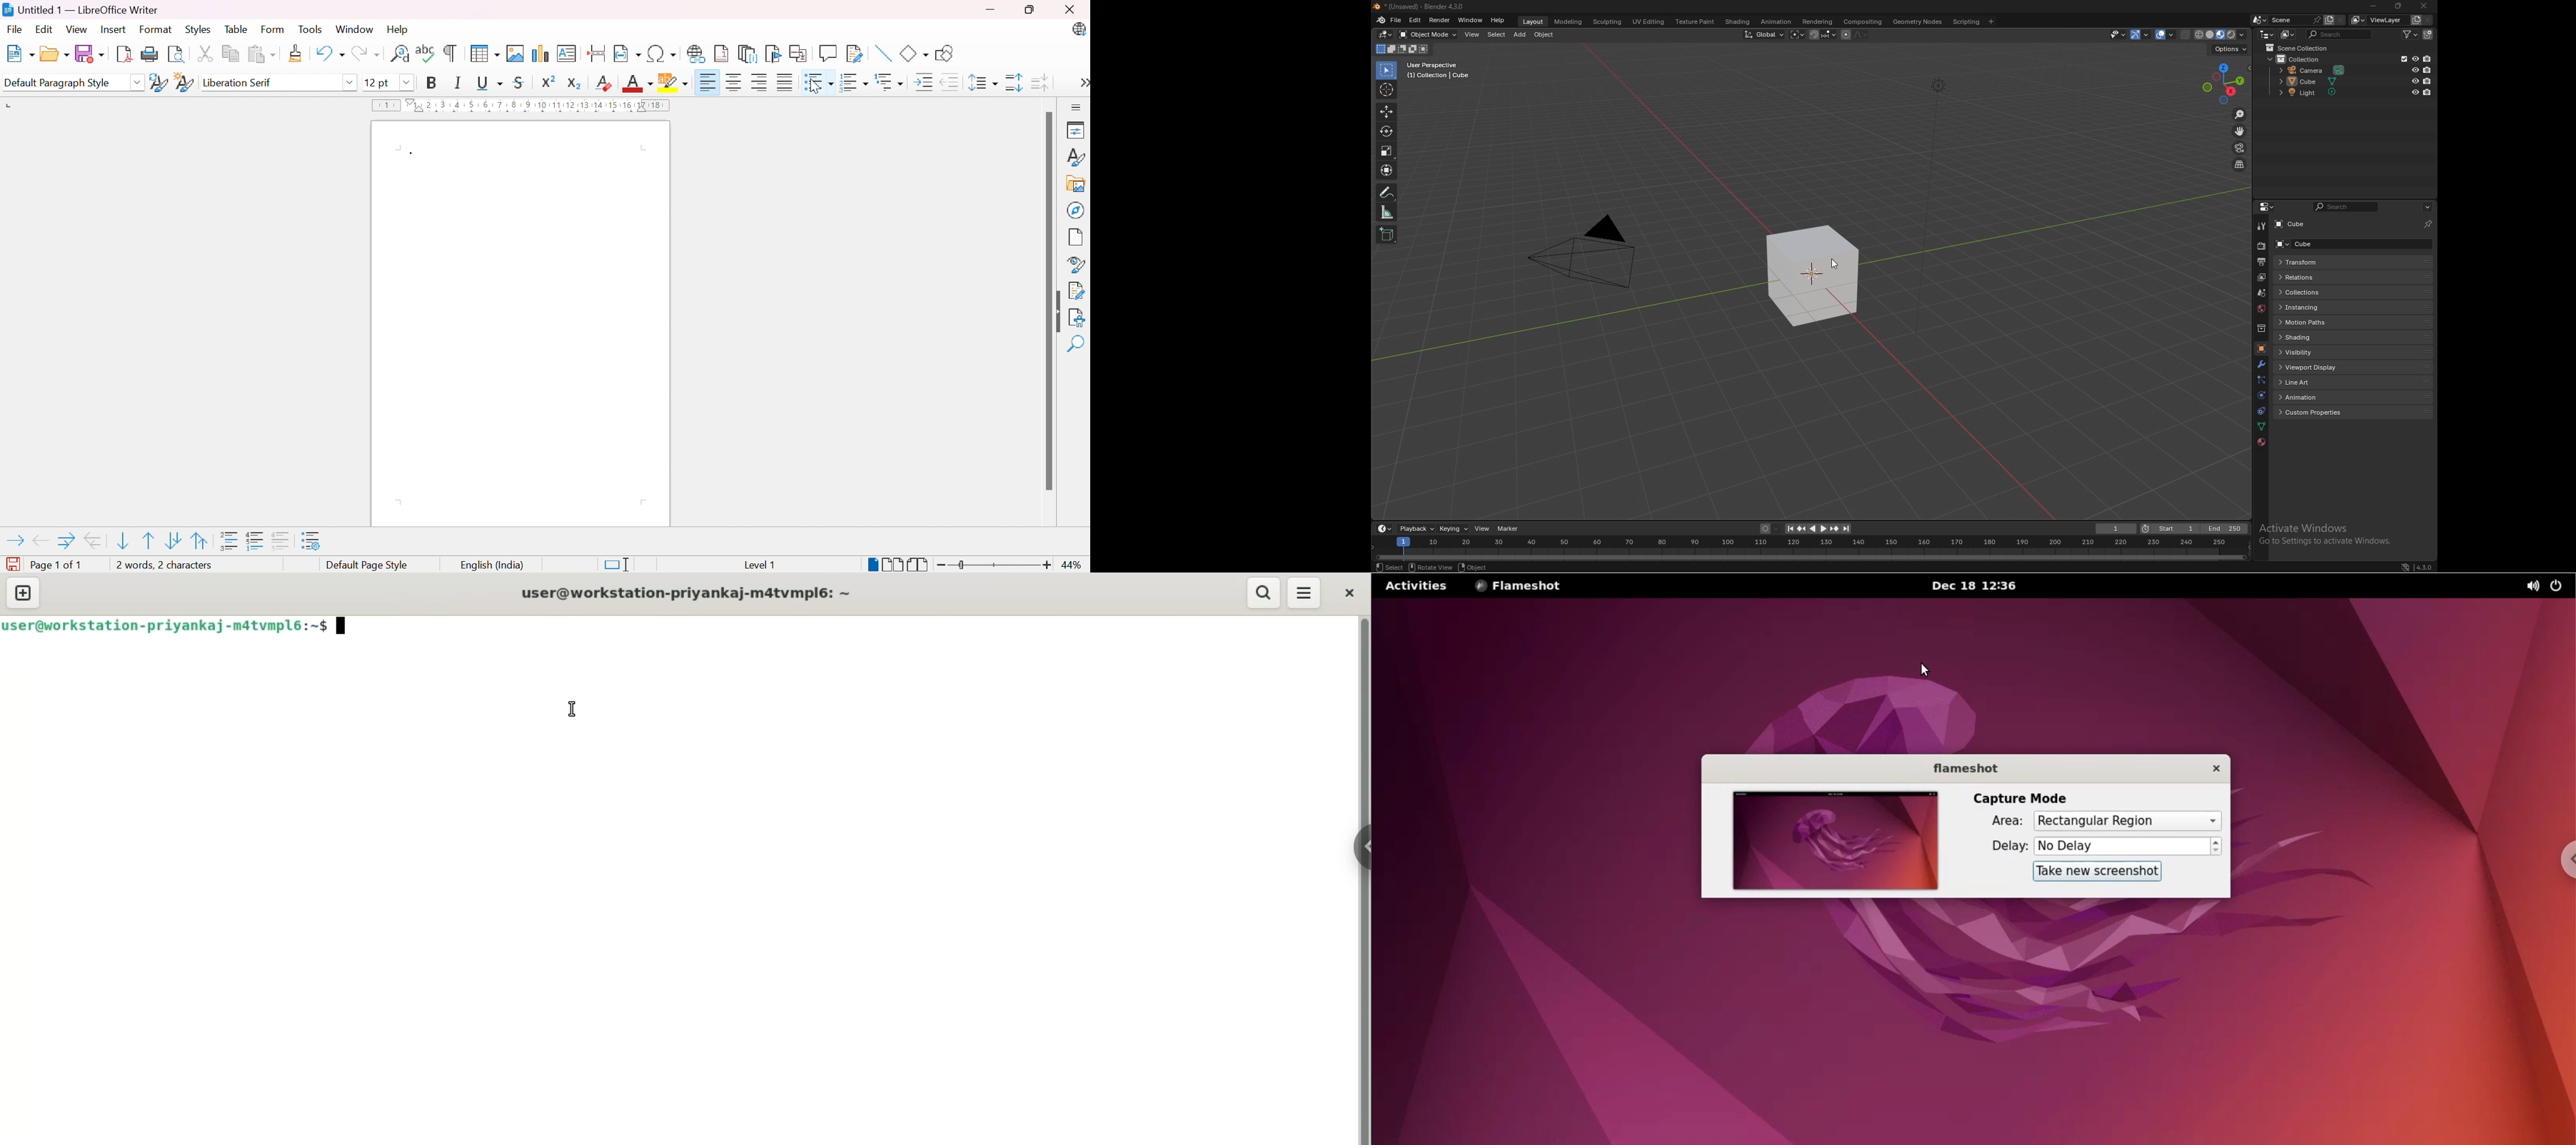 The height and width of the screenshot is (1148, 2576). I want to click on Style inspector, so click(1074, 263).